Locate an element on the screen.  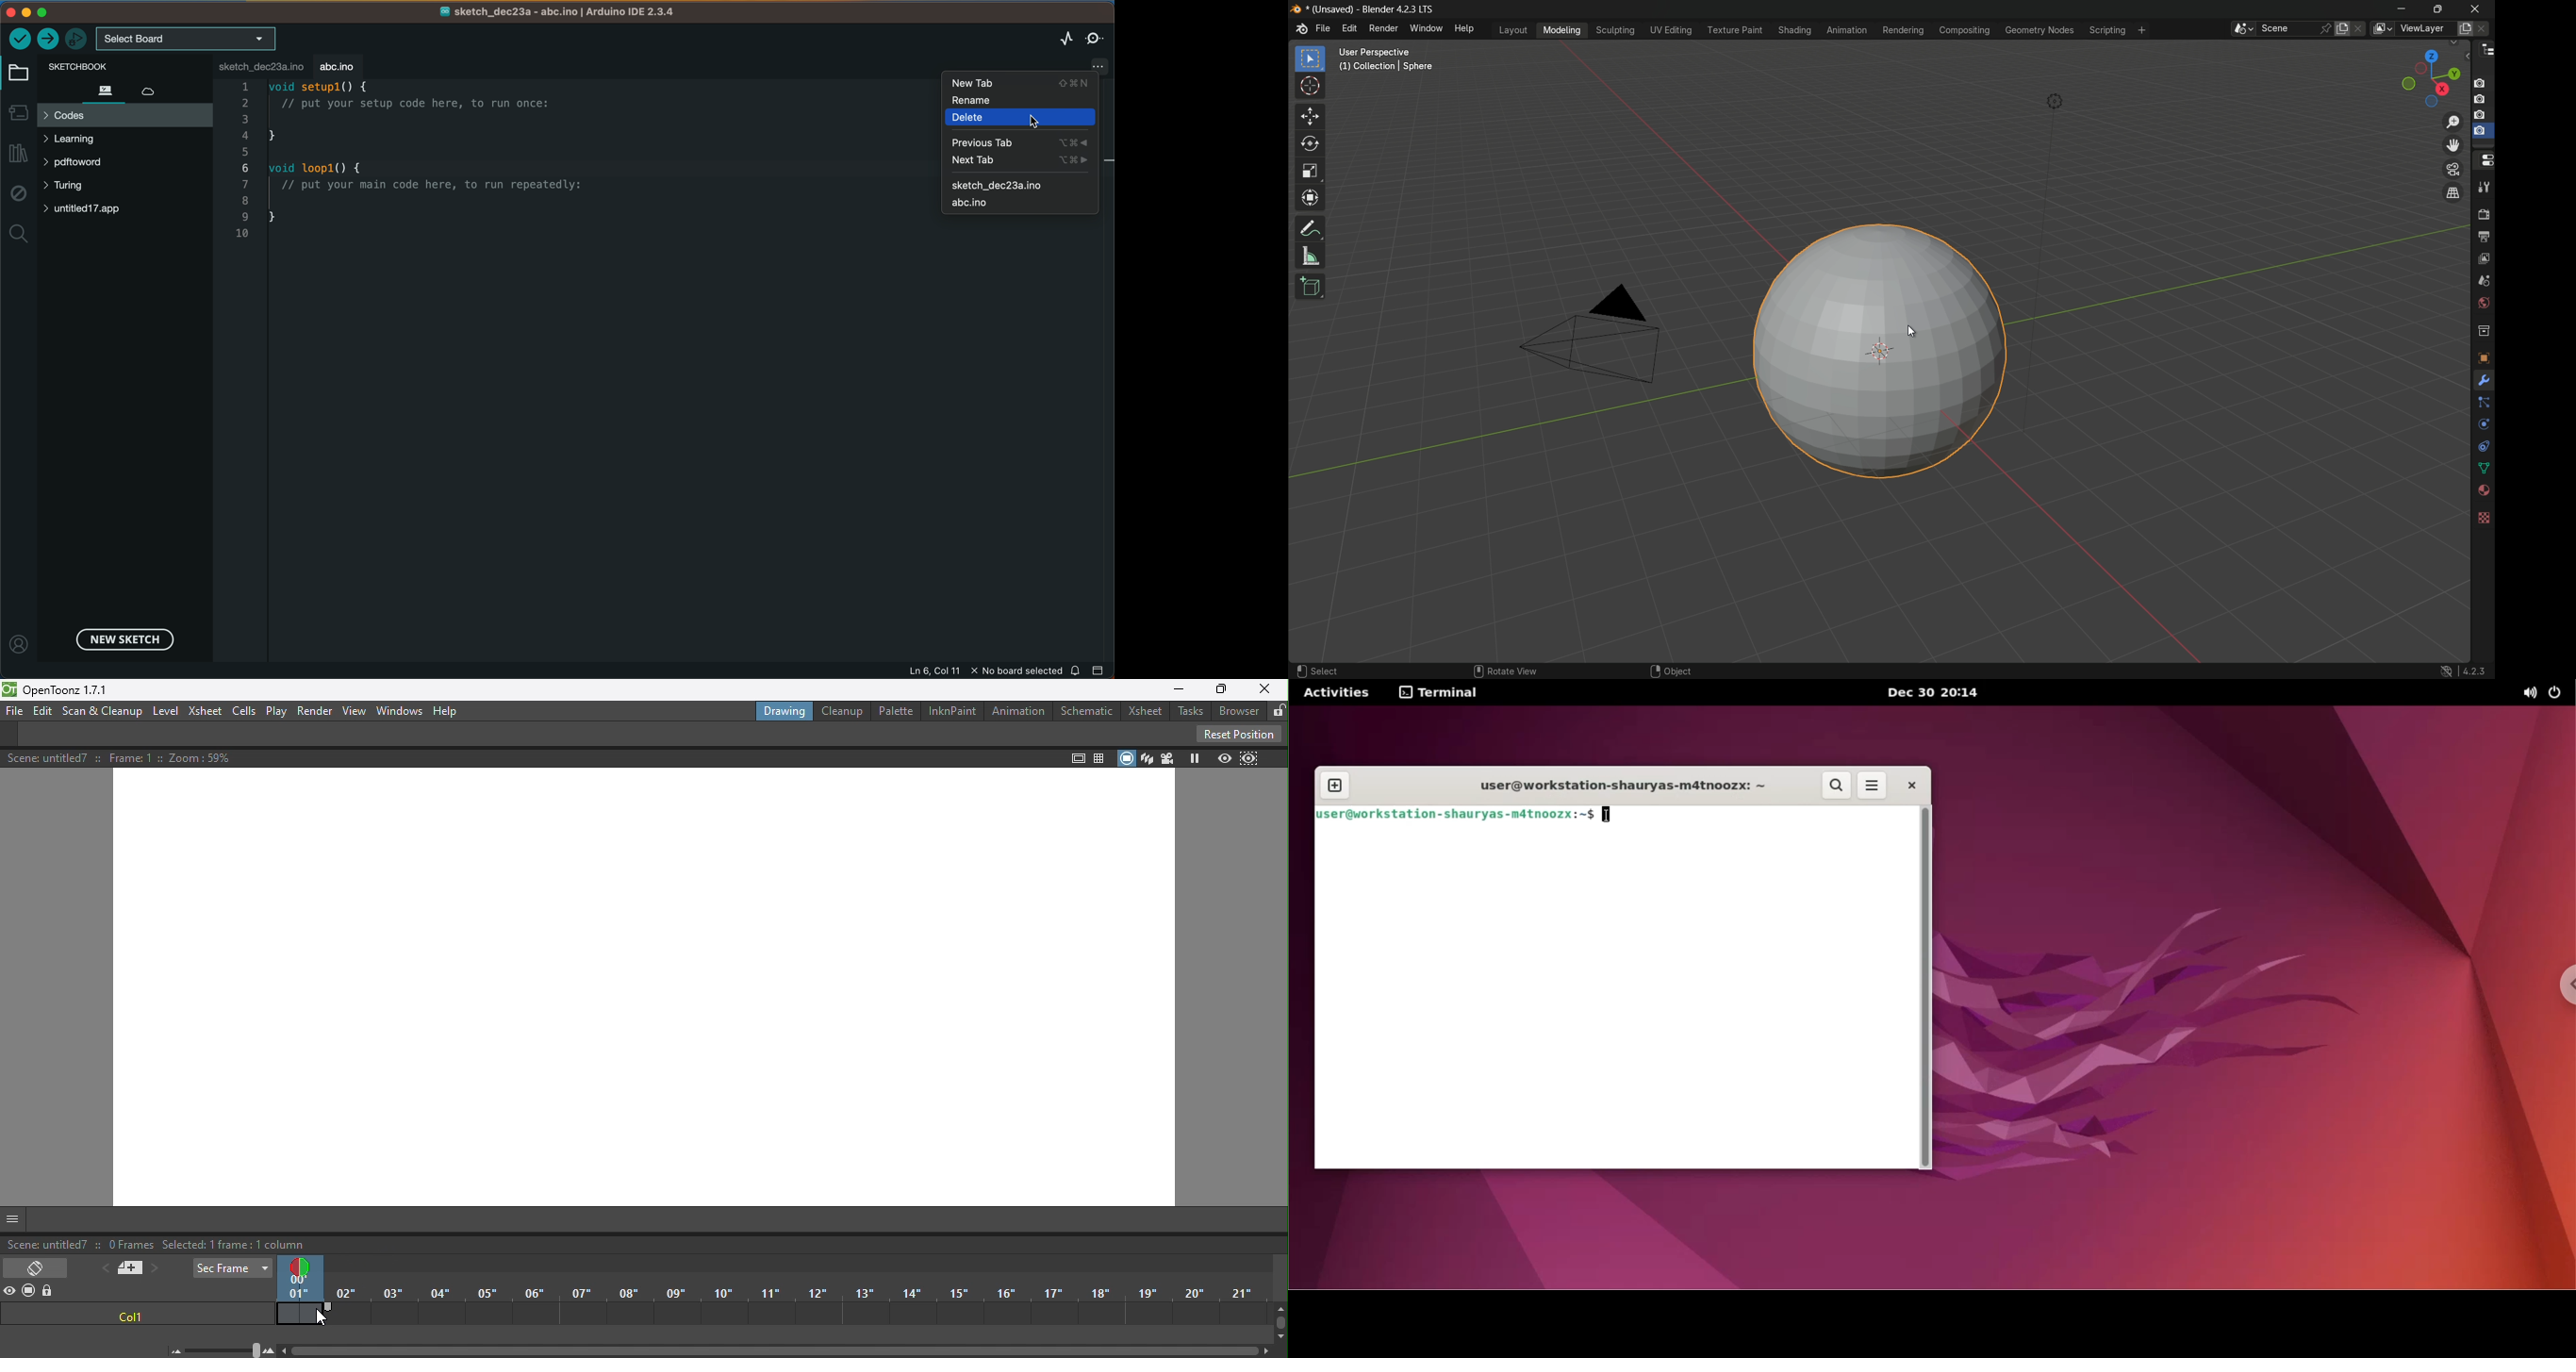
add workplace is located at coordinates (2140, 30).